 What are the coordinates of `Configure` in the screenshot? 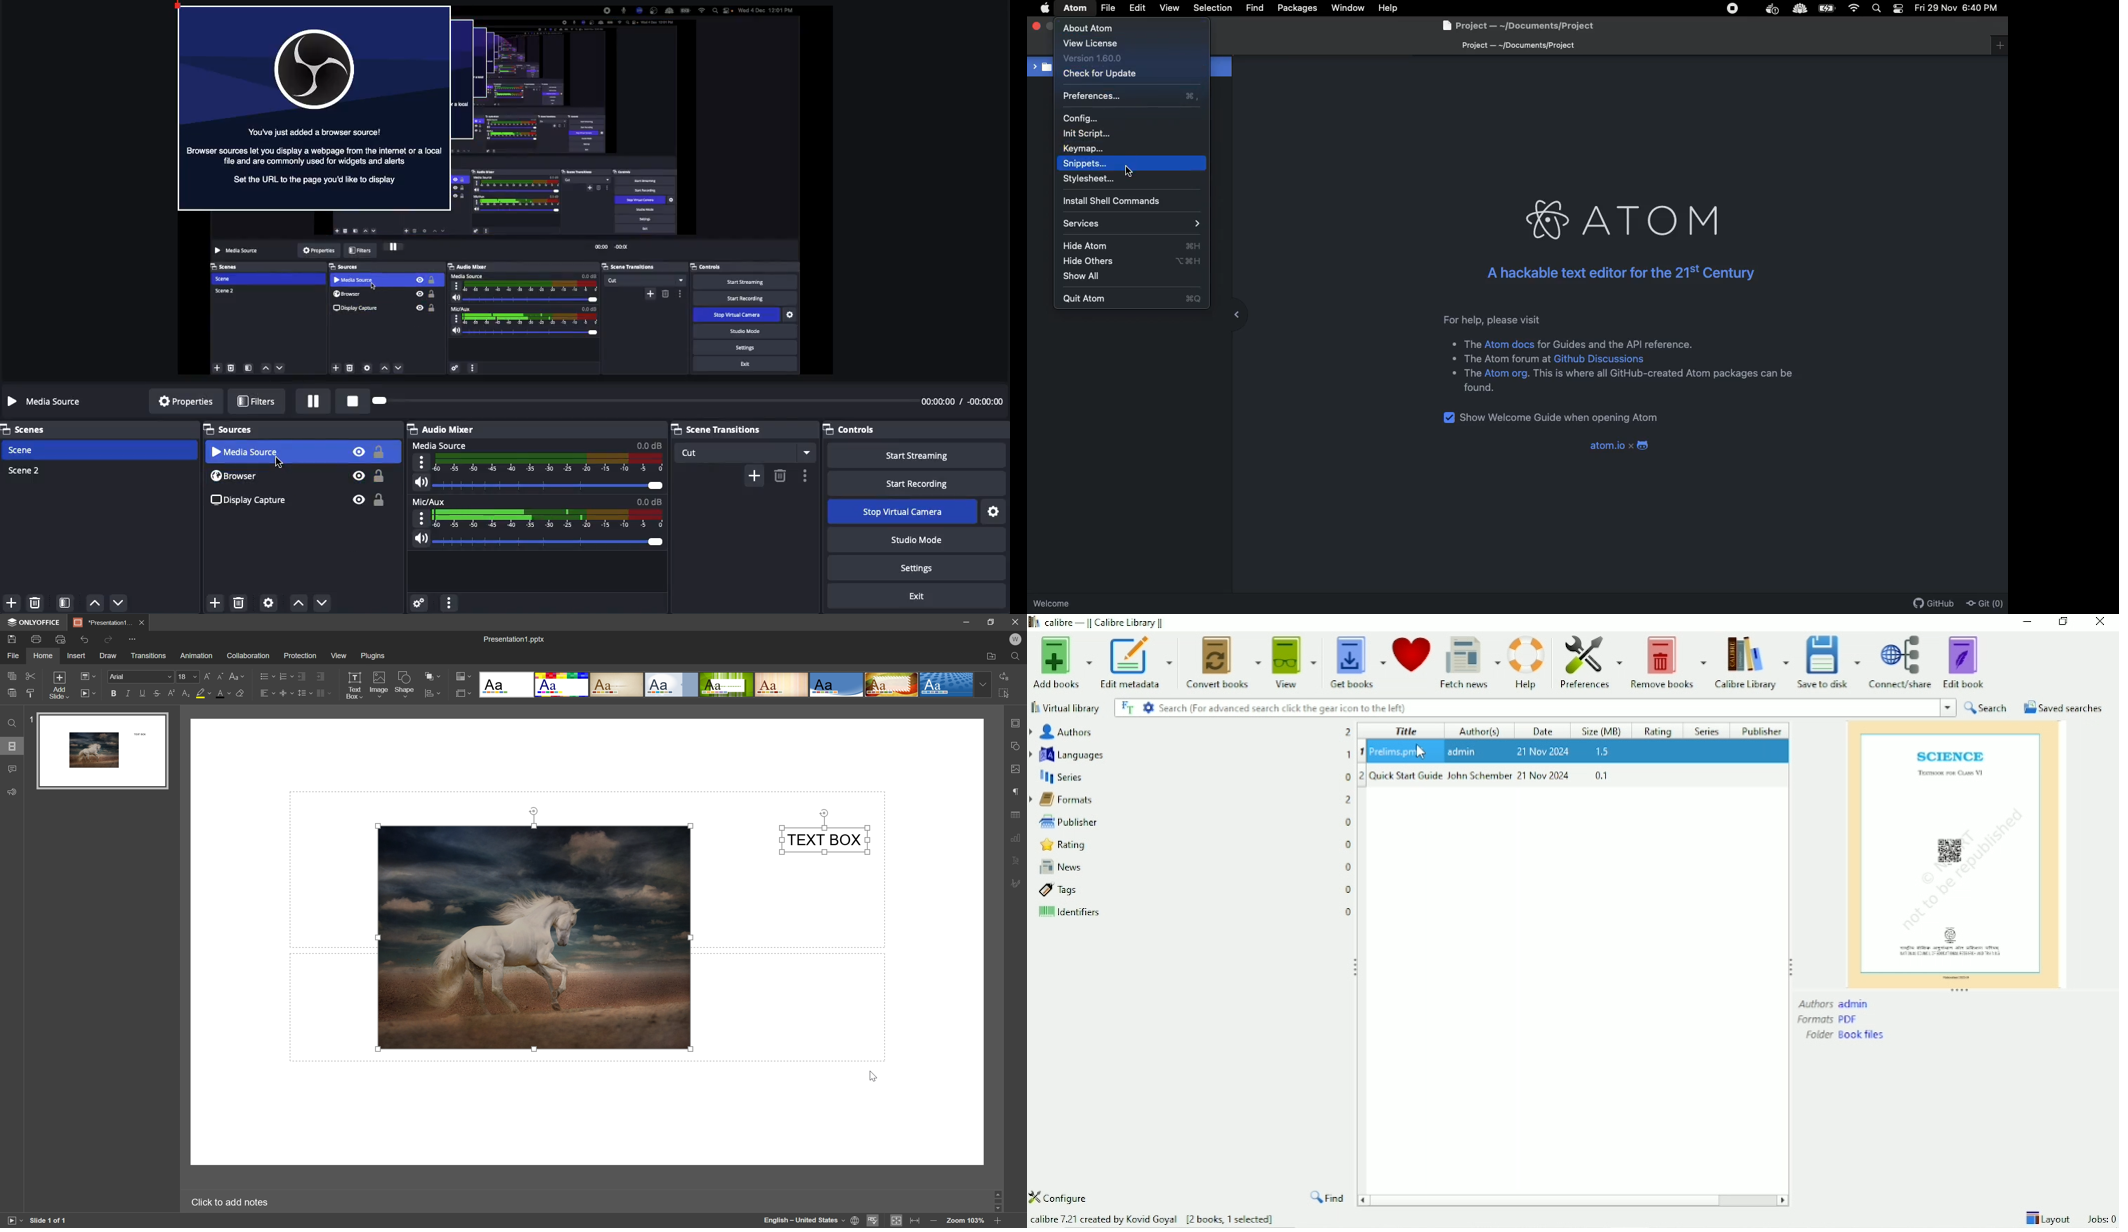 It's located at (1066, 1198).